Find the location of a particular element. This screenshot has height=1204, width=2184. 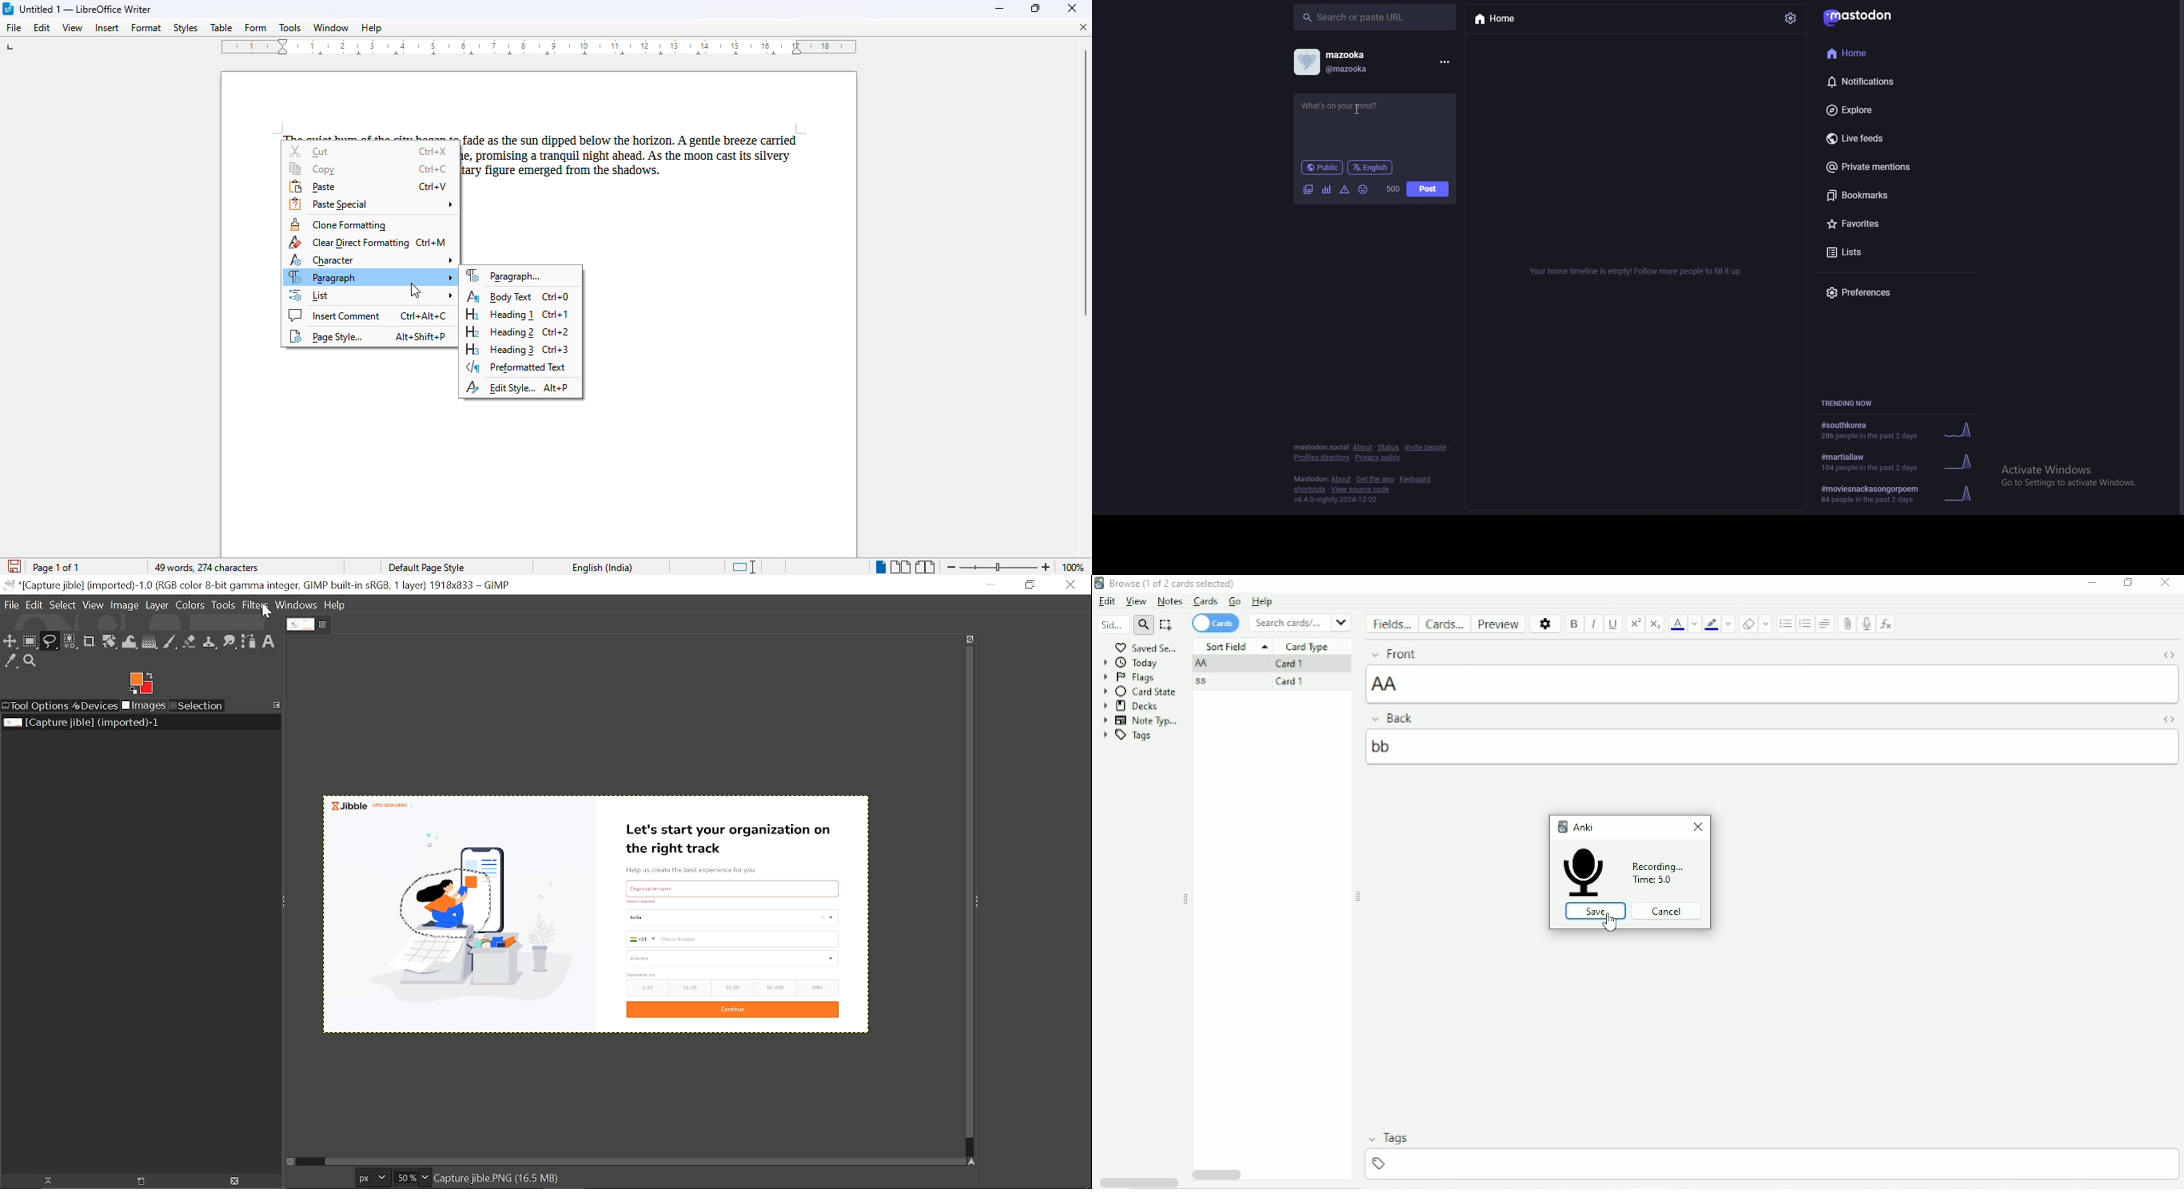

Superscript is located at coordinates (1635, 623).